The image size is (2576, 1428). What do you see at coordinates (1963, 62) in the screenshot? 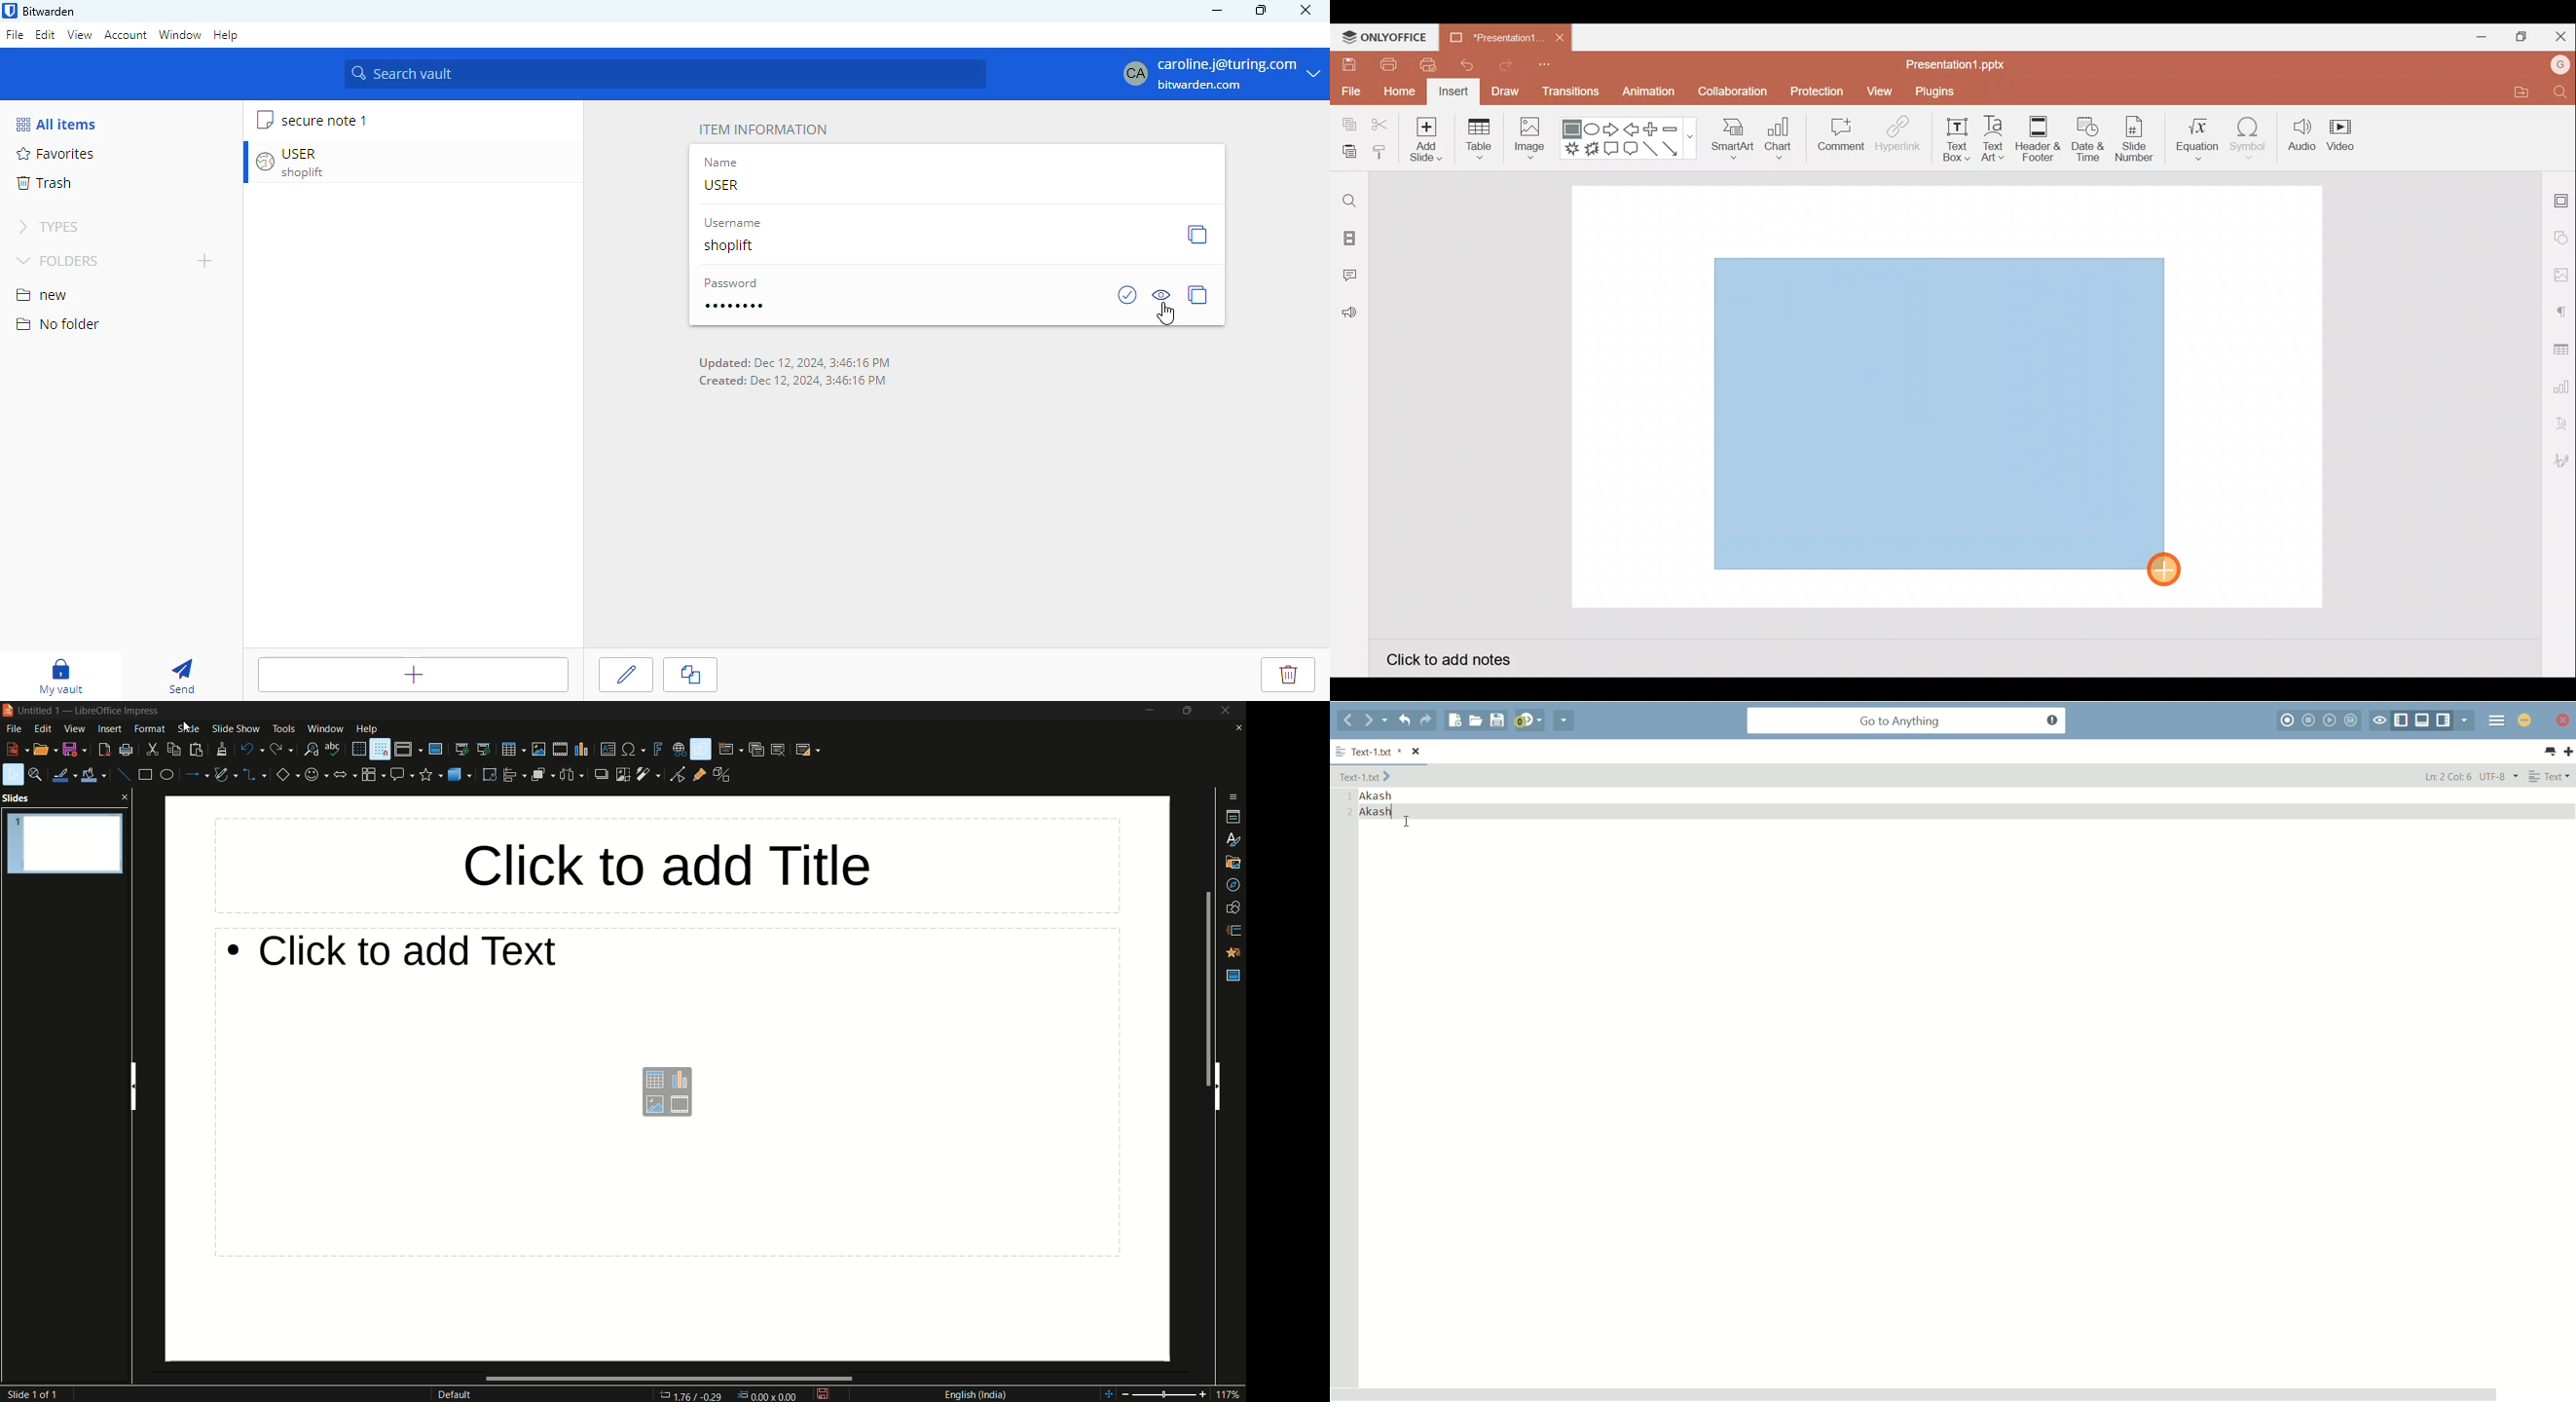
I see `Presentation1.pptx` at bounding box center [1963, 62].